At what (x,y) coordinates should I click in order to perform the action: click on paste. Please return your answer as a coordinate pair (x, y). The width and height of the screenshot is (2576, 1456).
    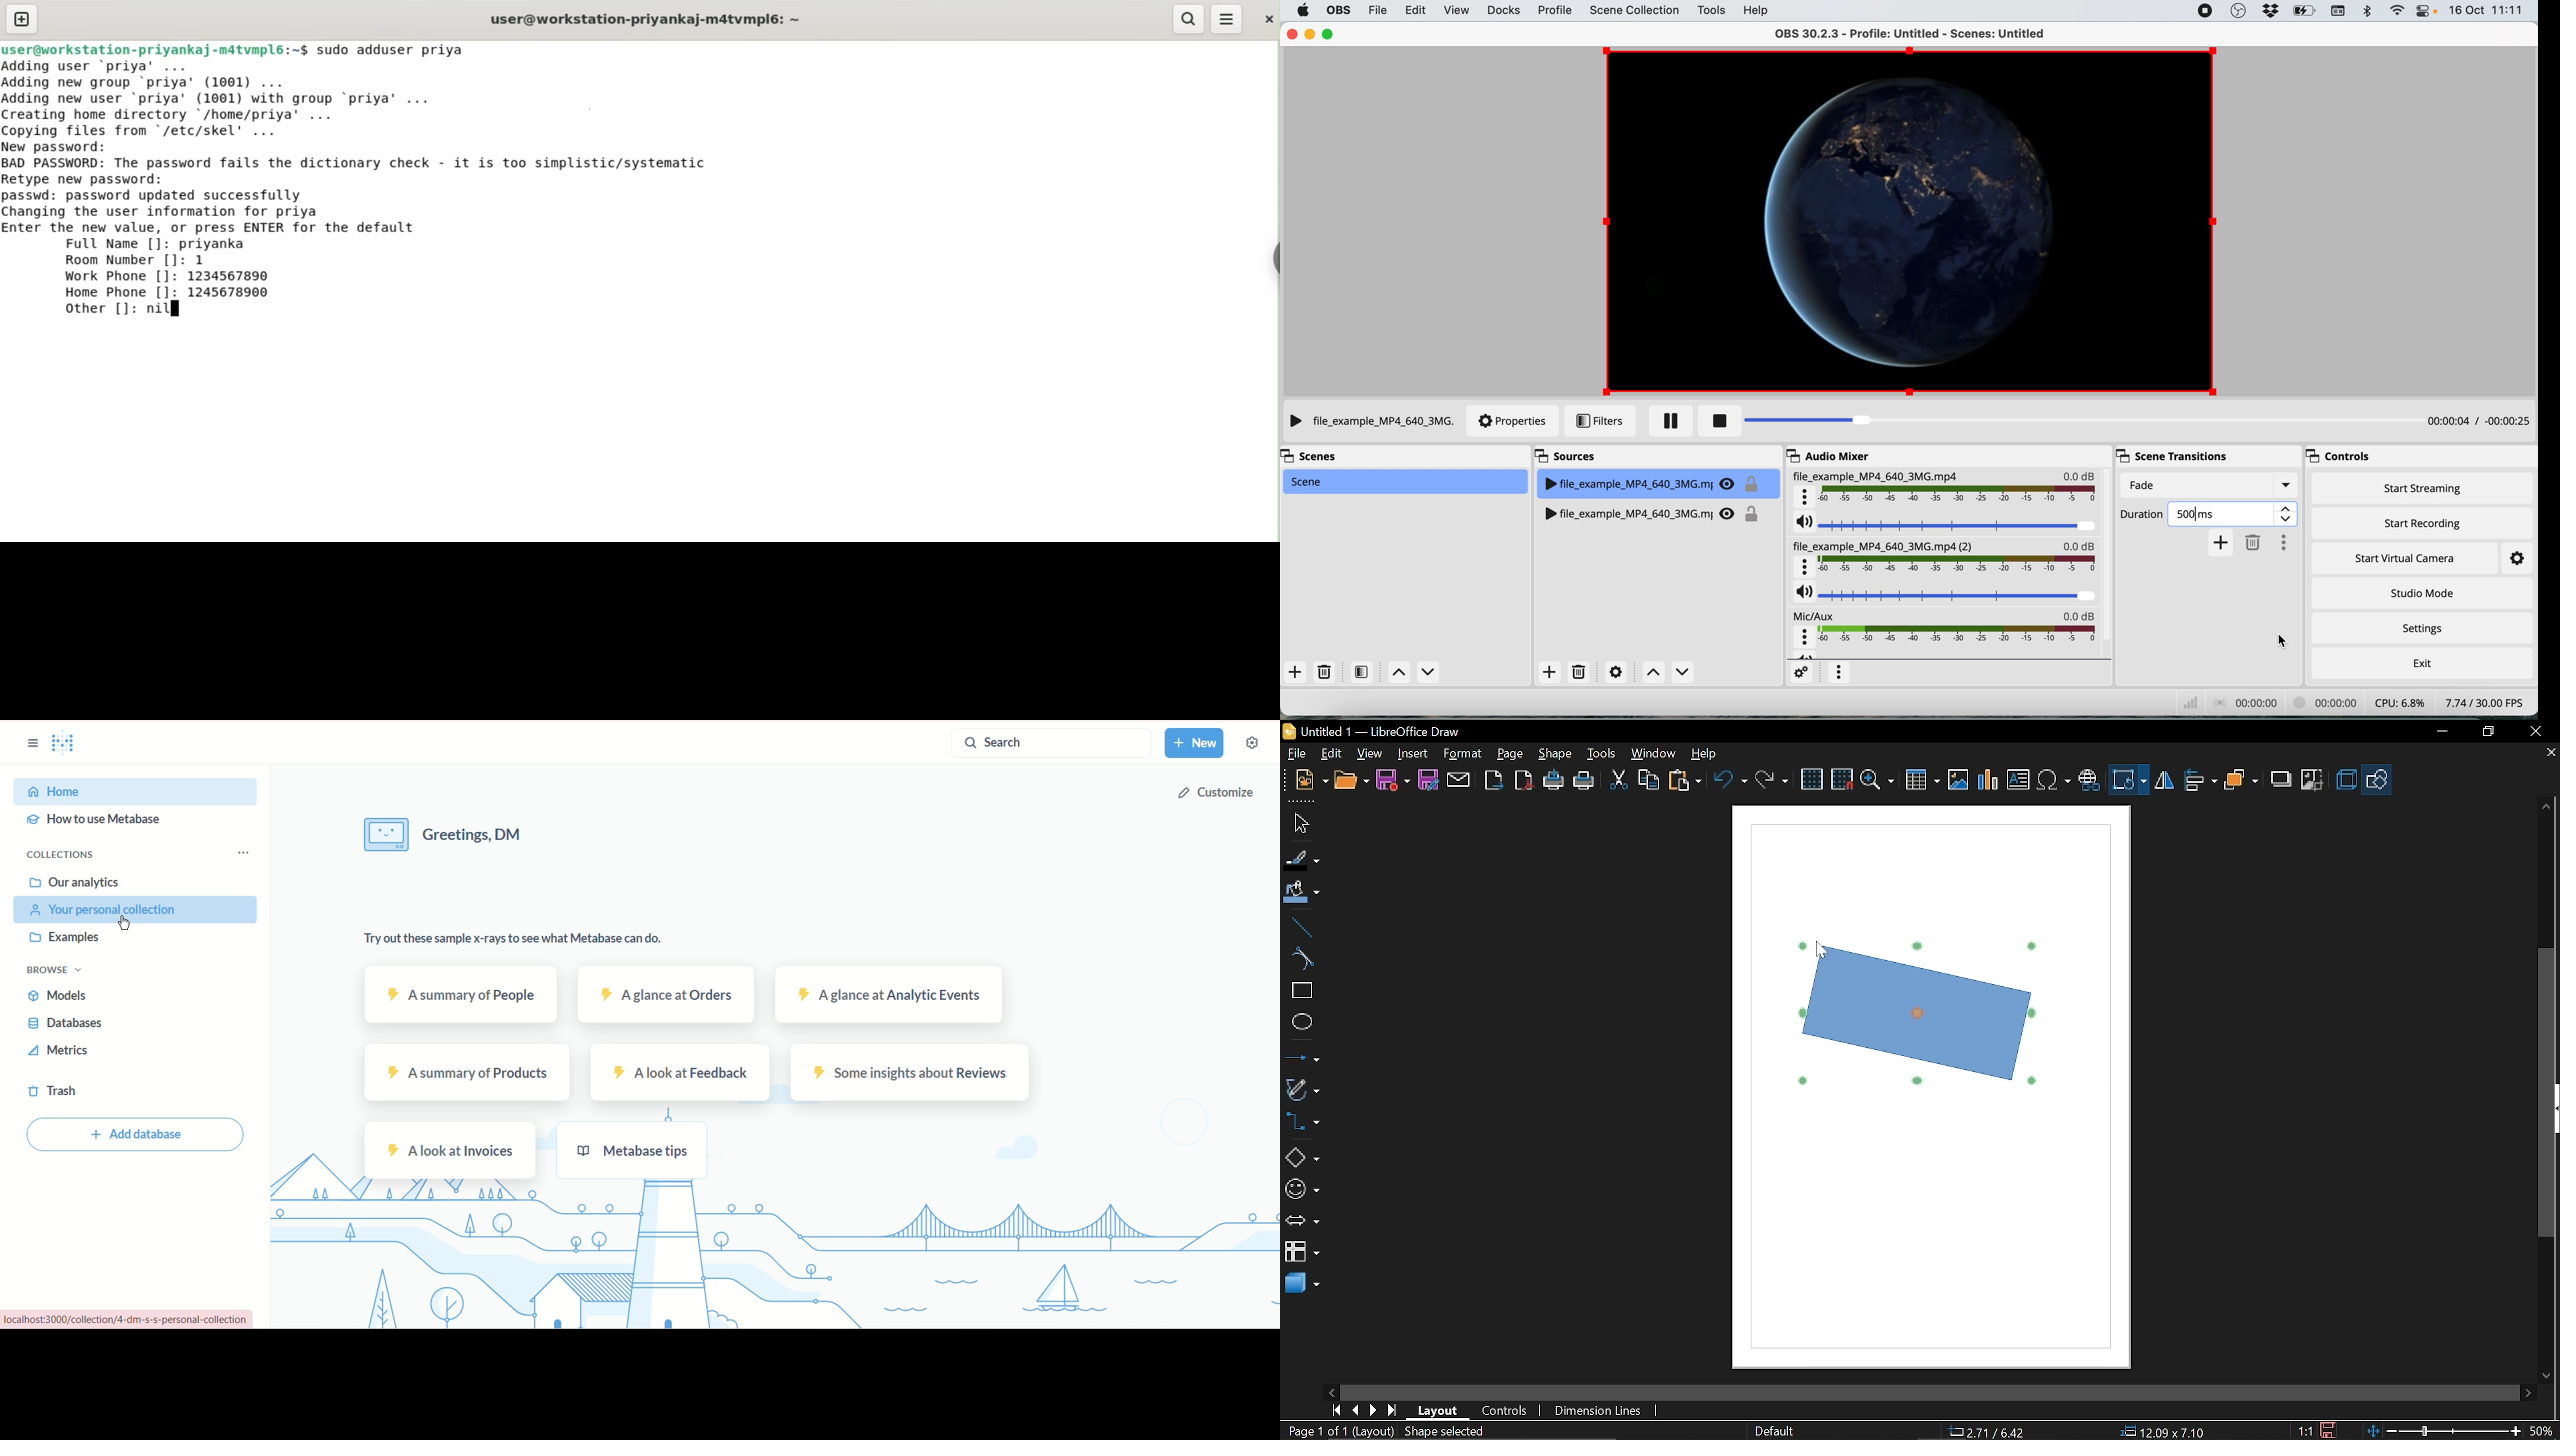
    Looking at the image, I should click on (1686, 780).